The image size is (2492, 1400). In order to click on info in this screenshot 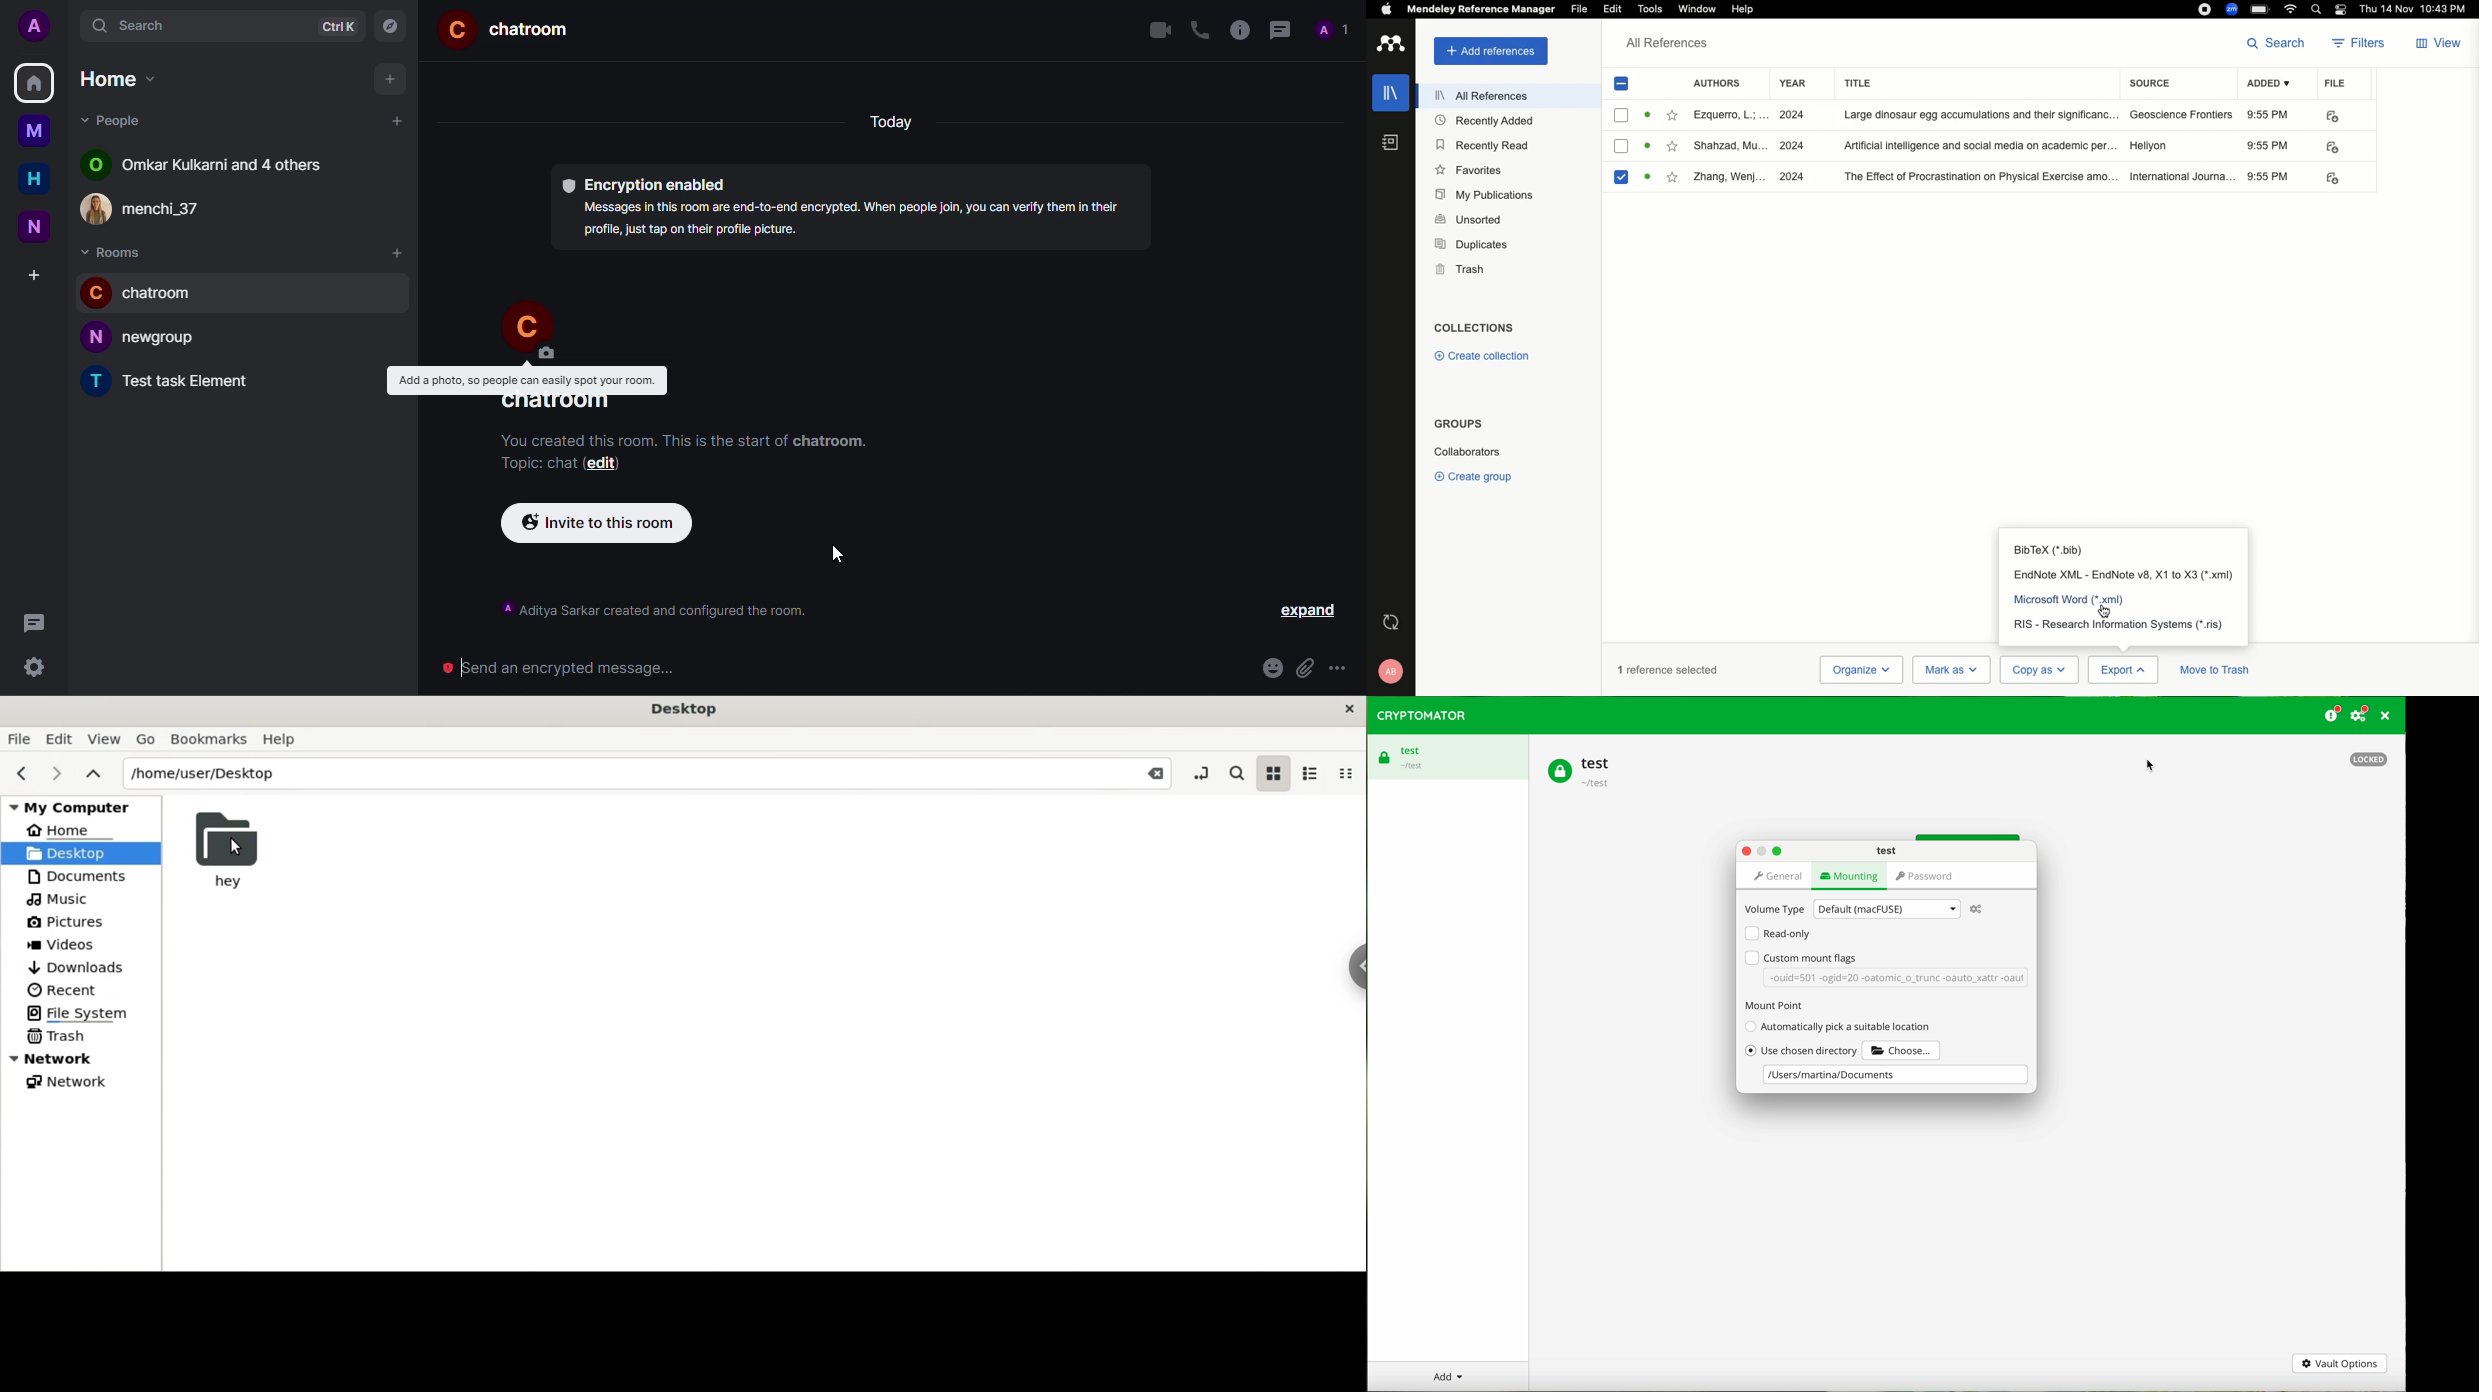, I will do `click(1240, 28)`.